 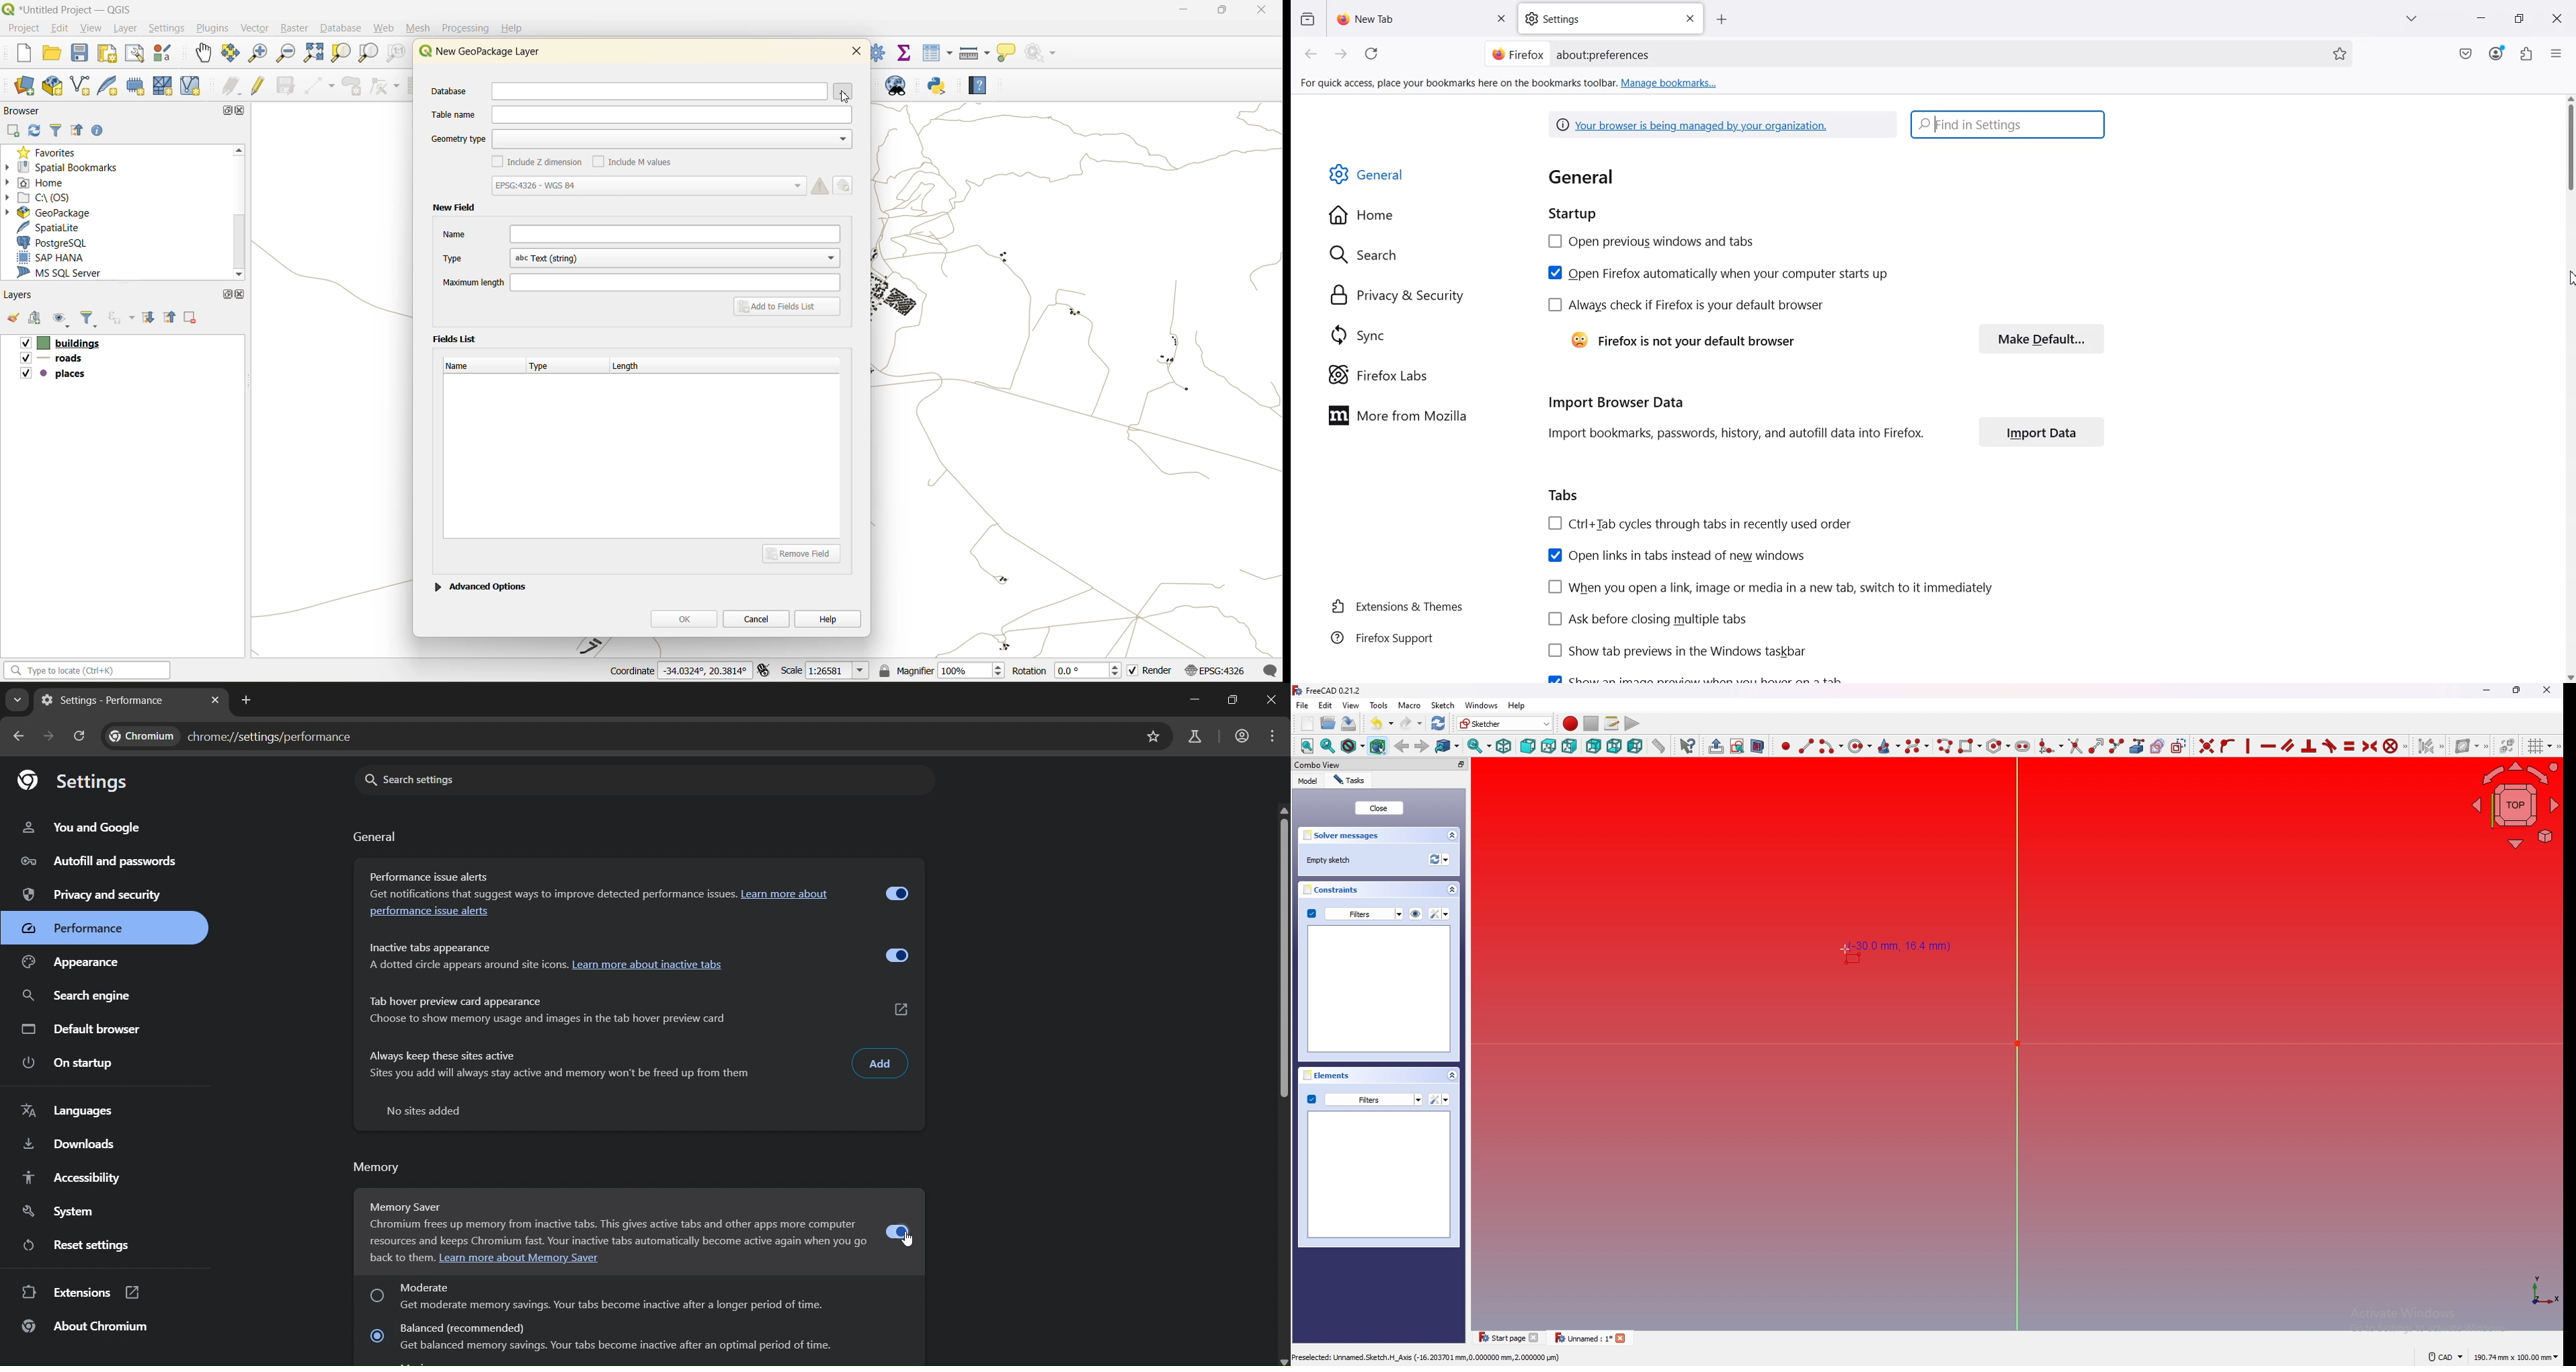 I want to click on filters, so click(x=1354, y=913).